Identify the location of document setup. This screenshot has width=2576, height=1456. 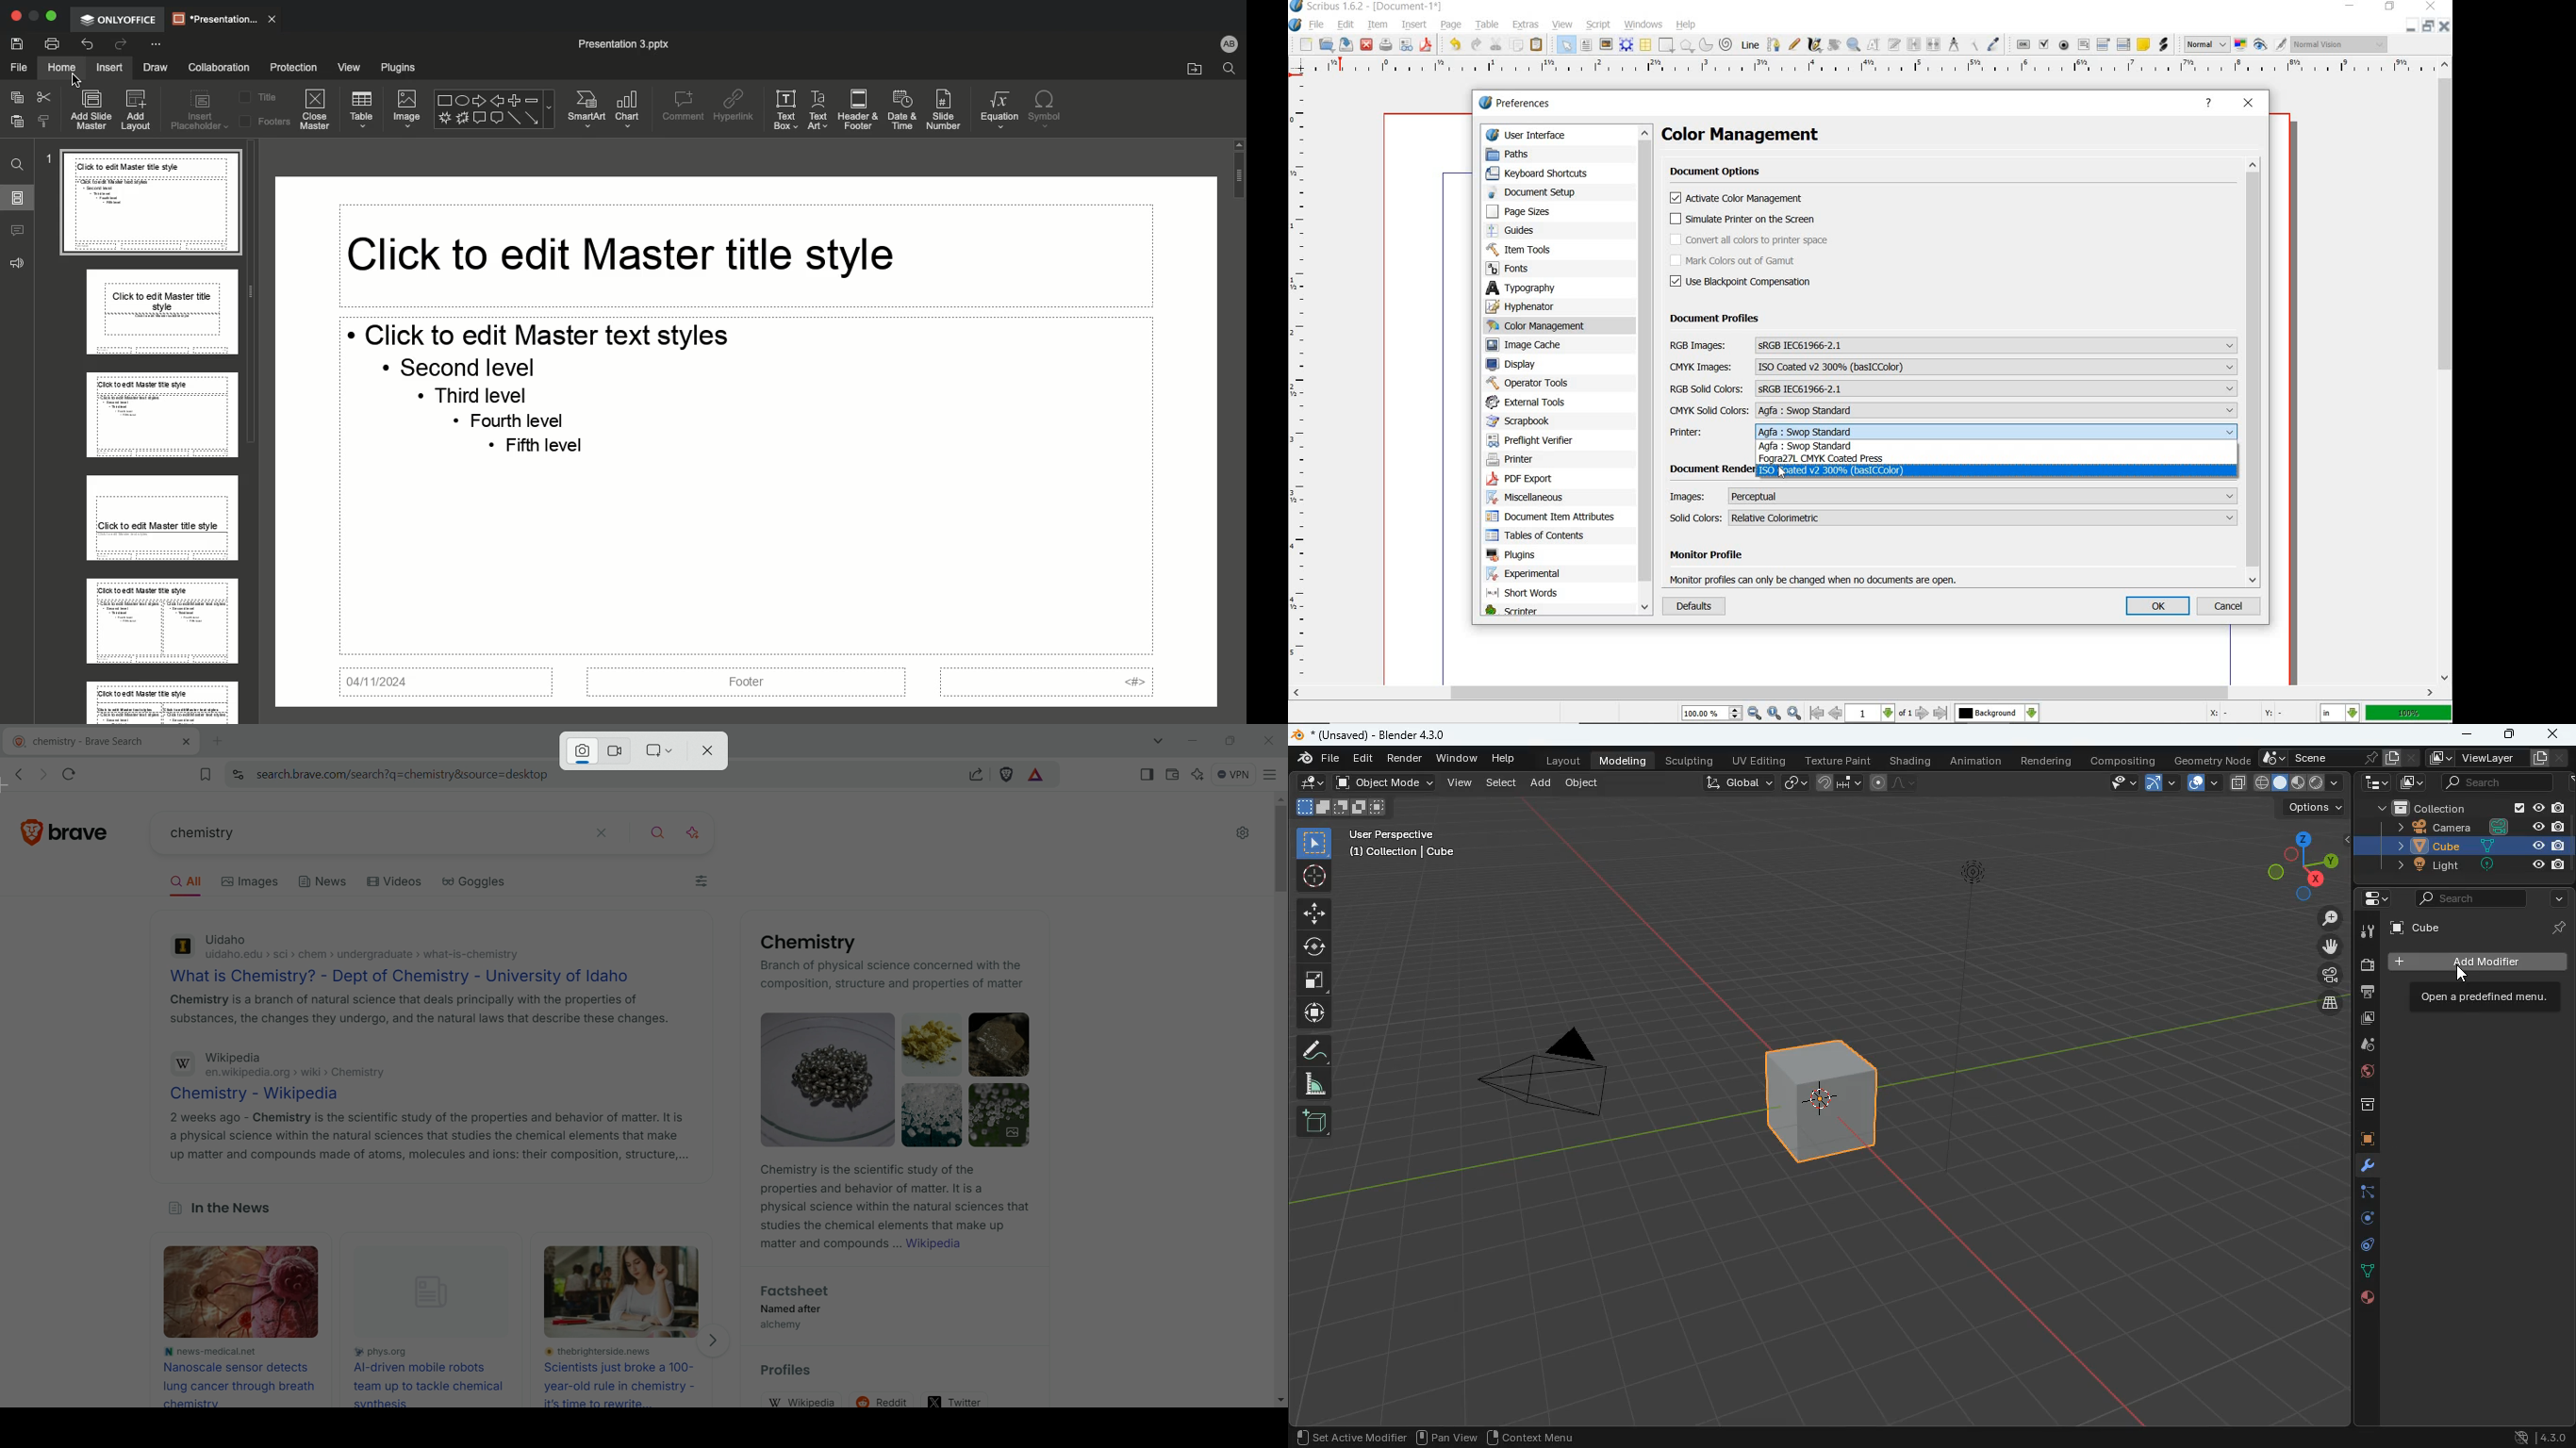
(1532, 193).